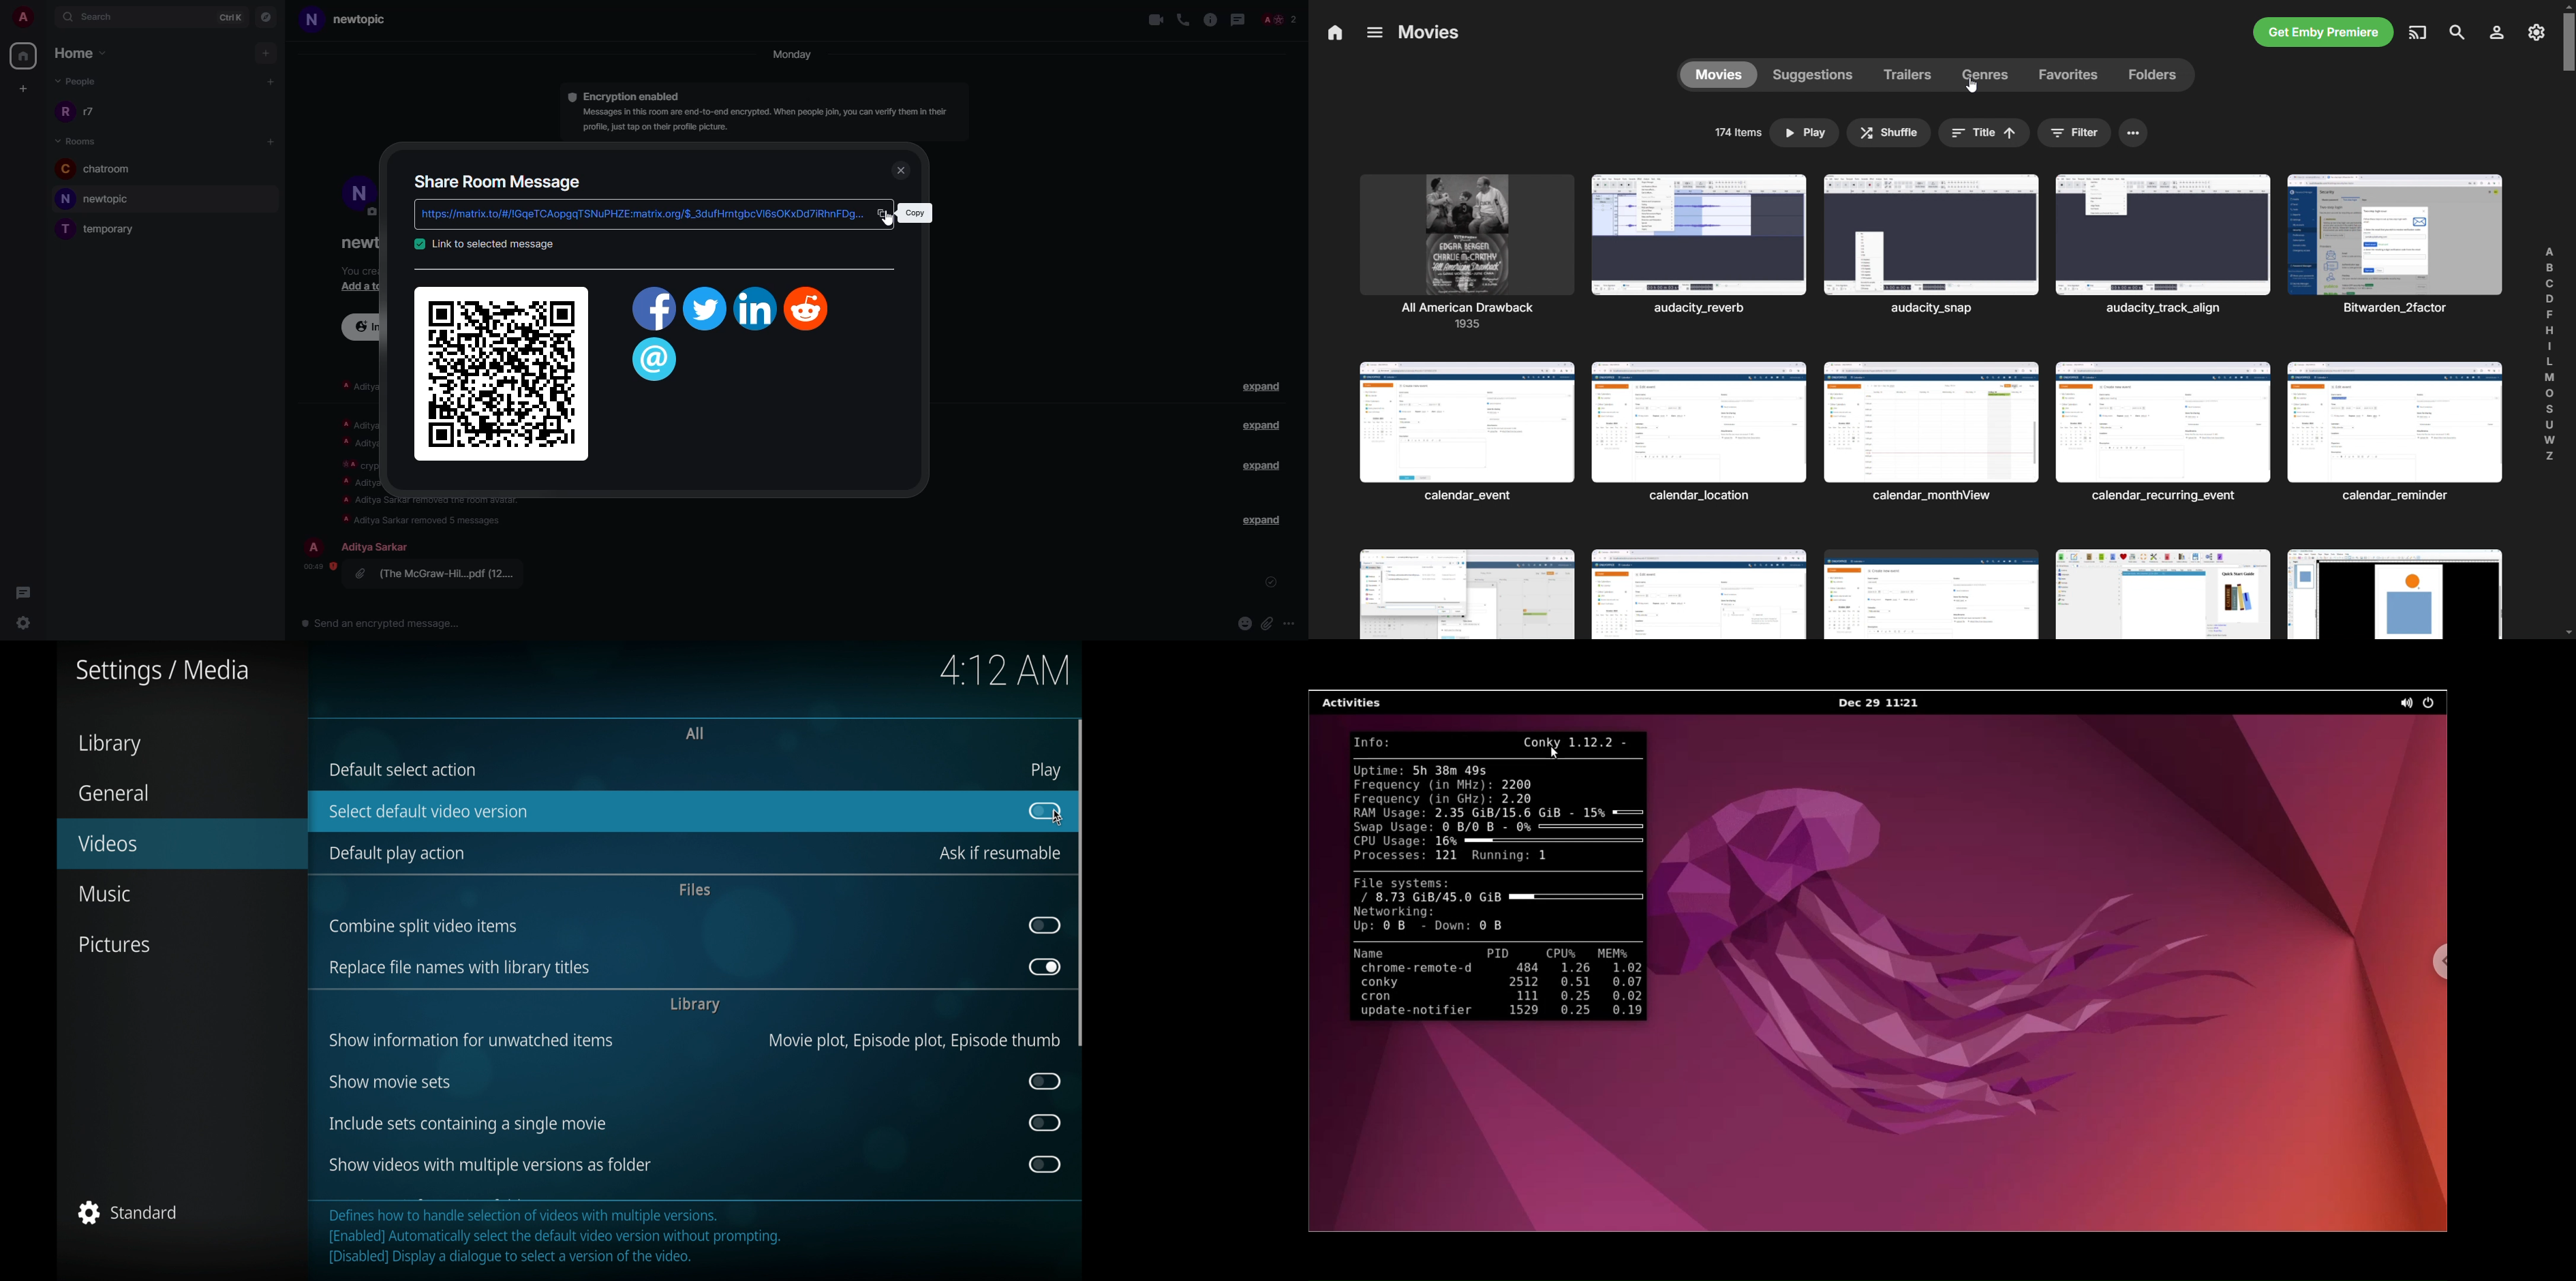  I want to click on https://matrix.to/#/1GqeTCAOPgqTSNUPHZE:matrix.org/$_3dufHmtgbcVIBSOKXDA7IRhNFDG..., so click(637, 214).